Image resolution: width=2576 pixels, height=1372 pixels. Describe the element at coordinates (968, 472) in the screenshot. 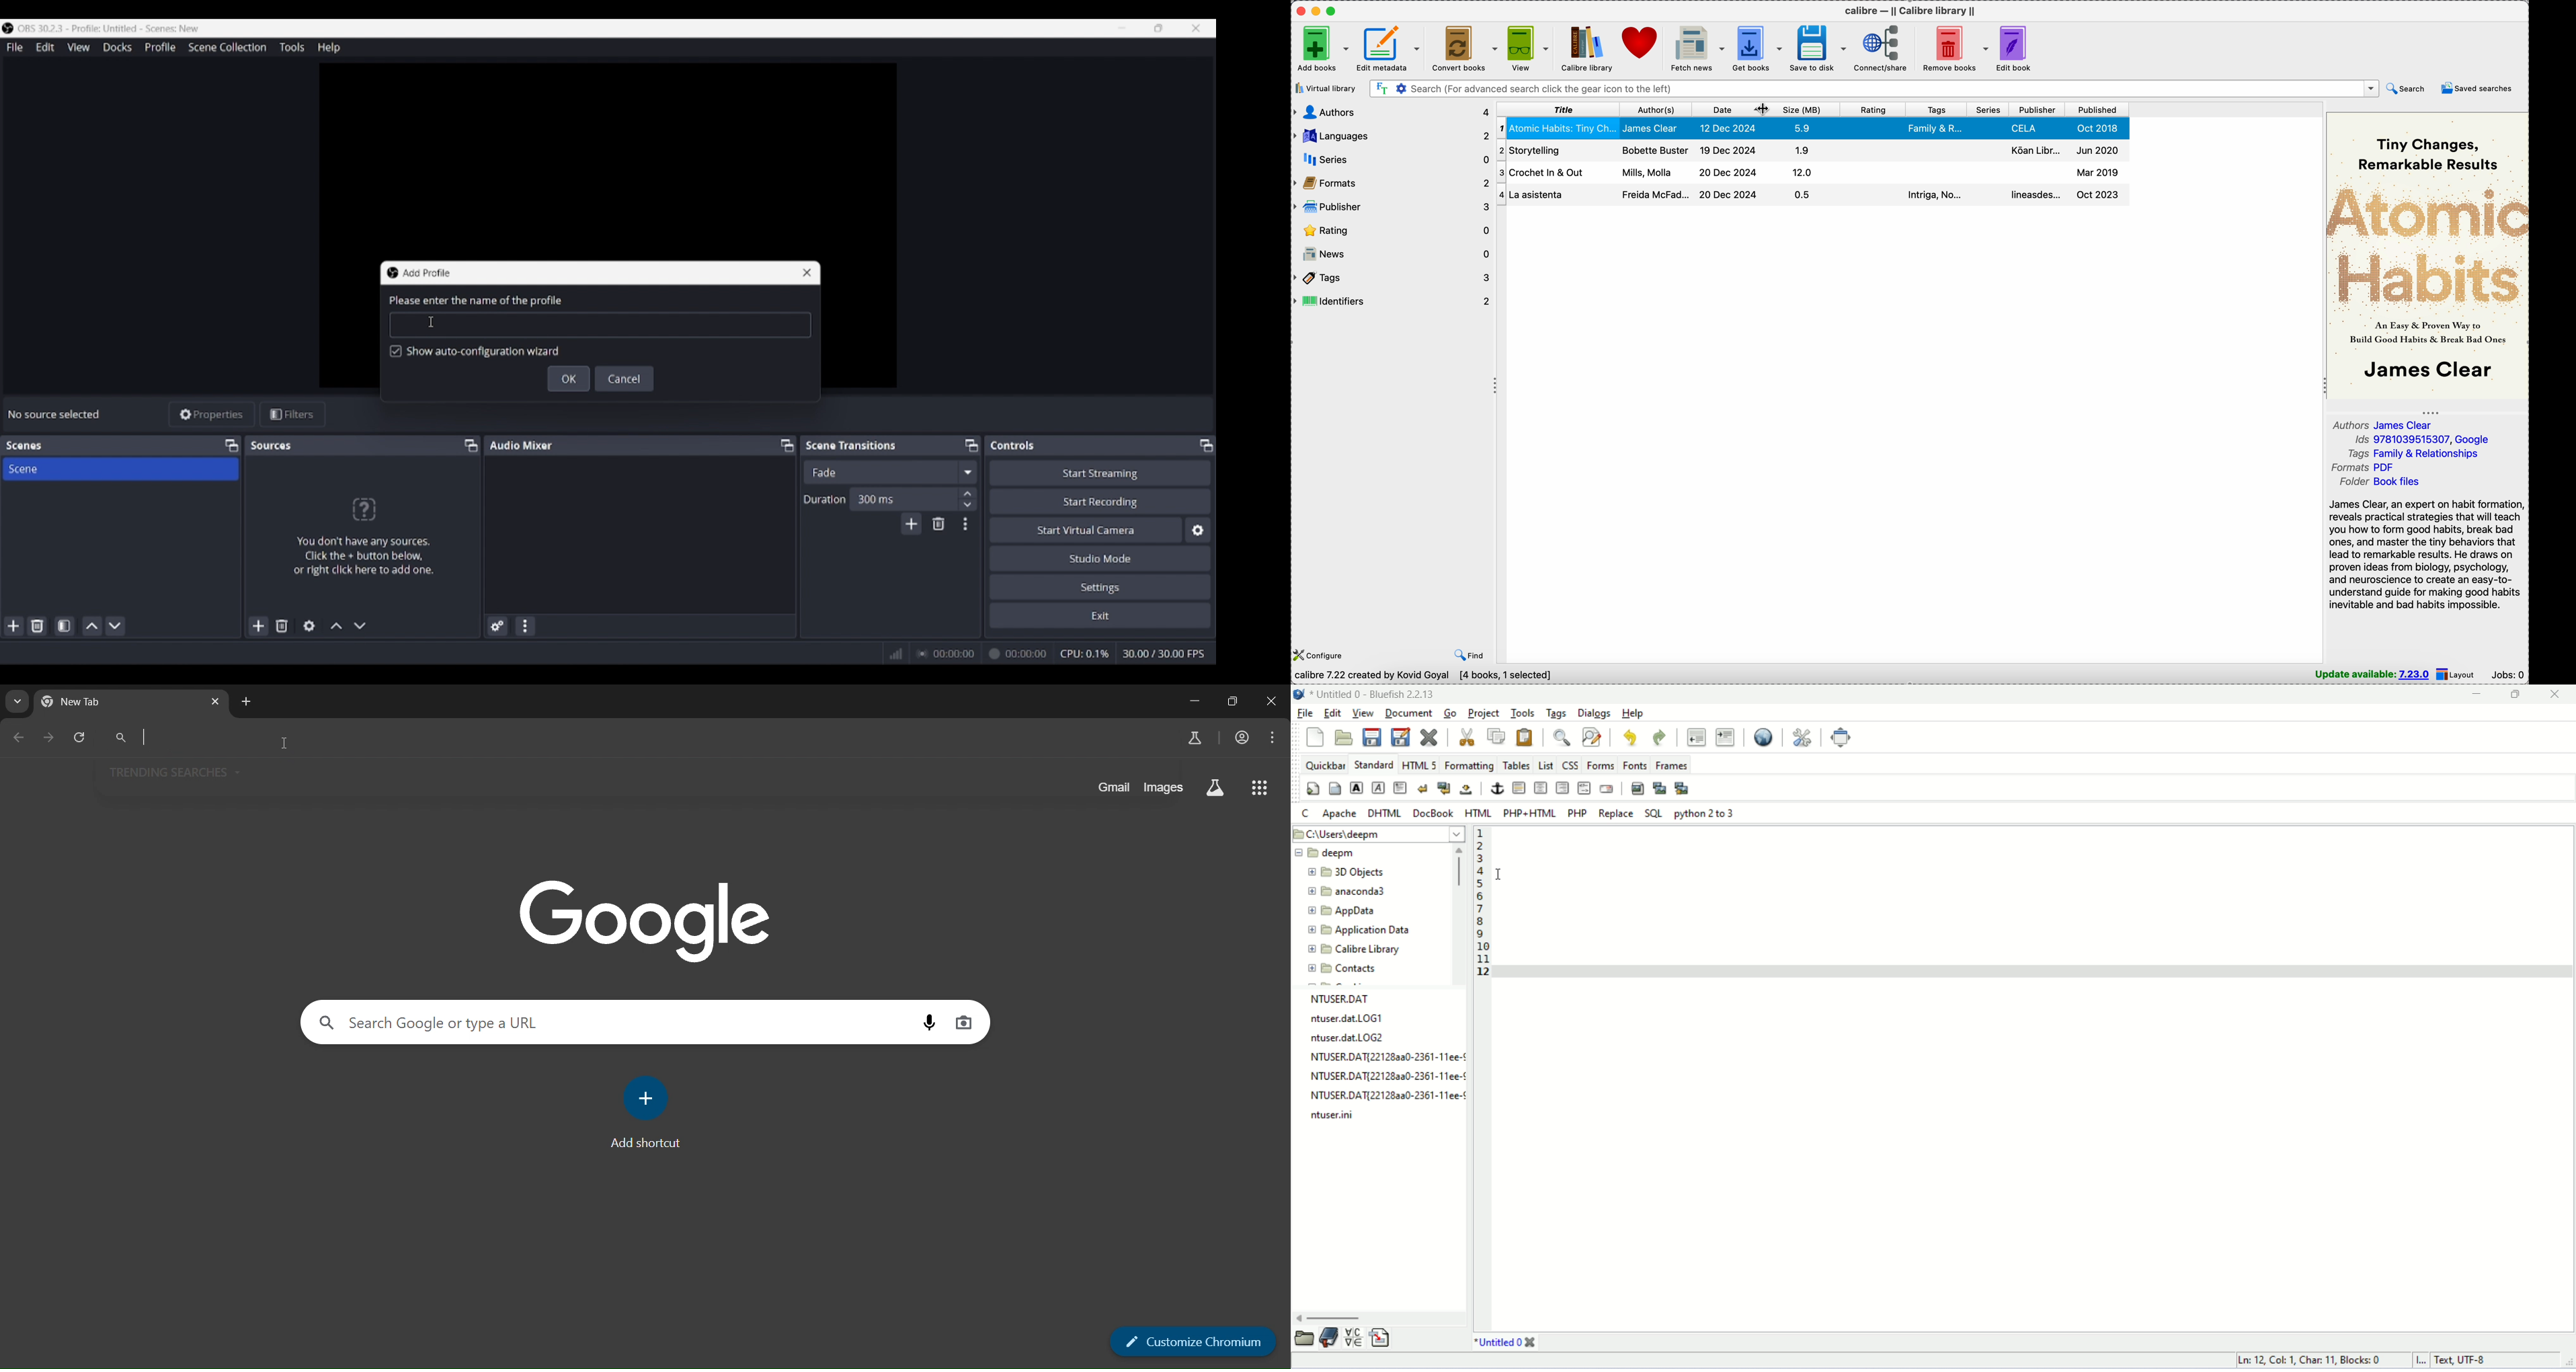

I see `Fade options` at that location.